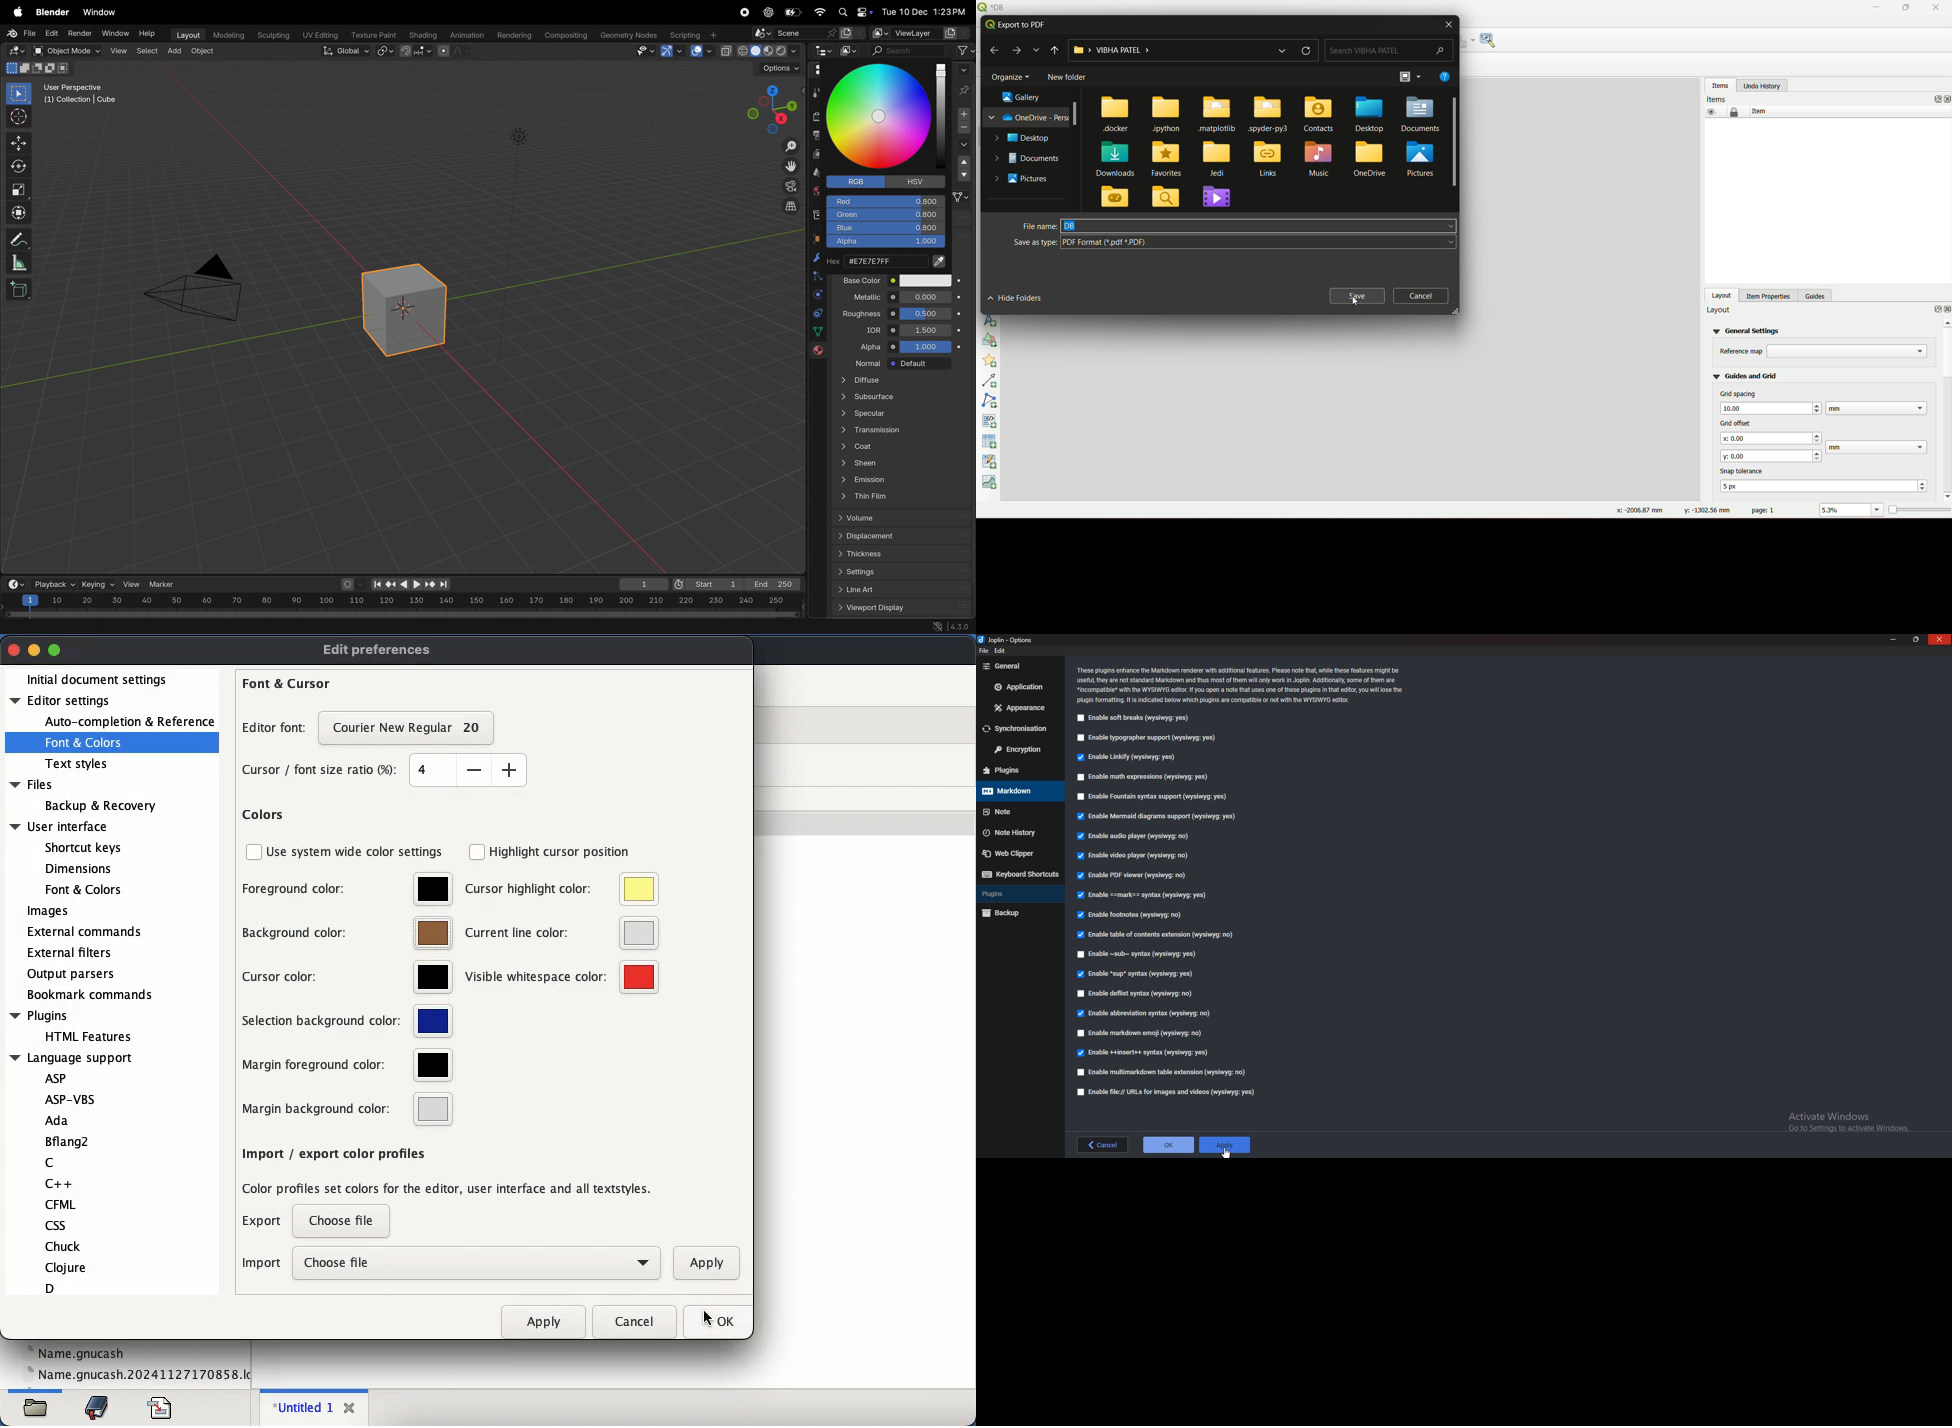  I want to click on move, so click(18, 144).